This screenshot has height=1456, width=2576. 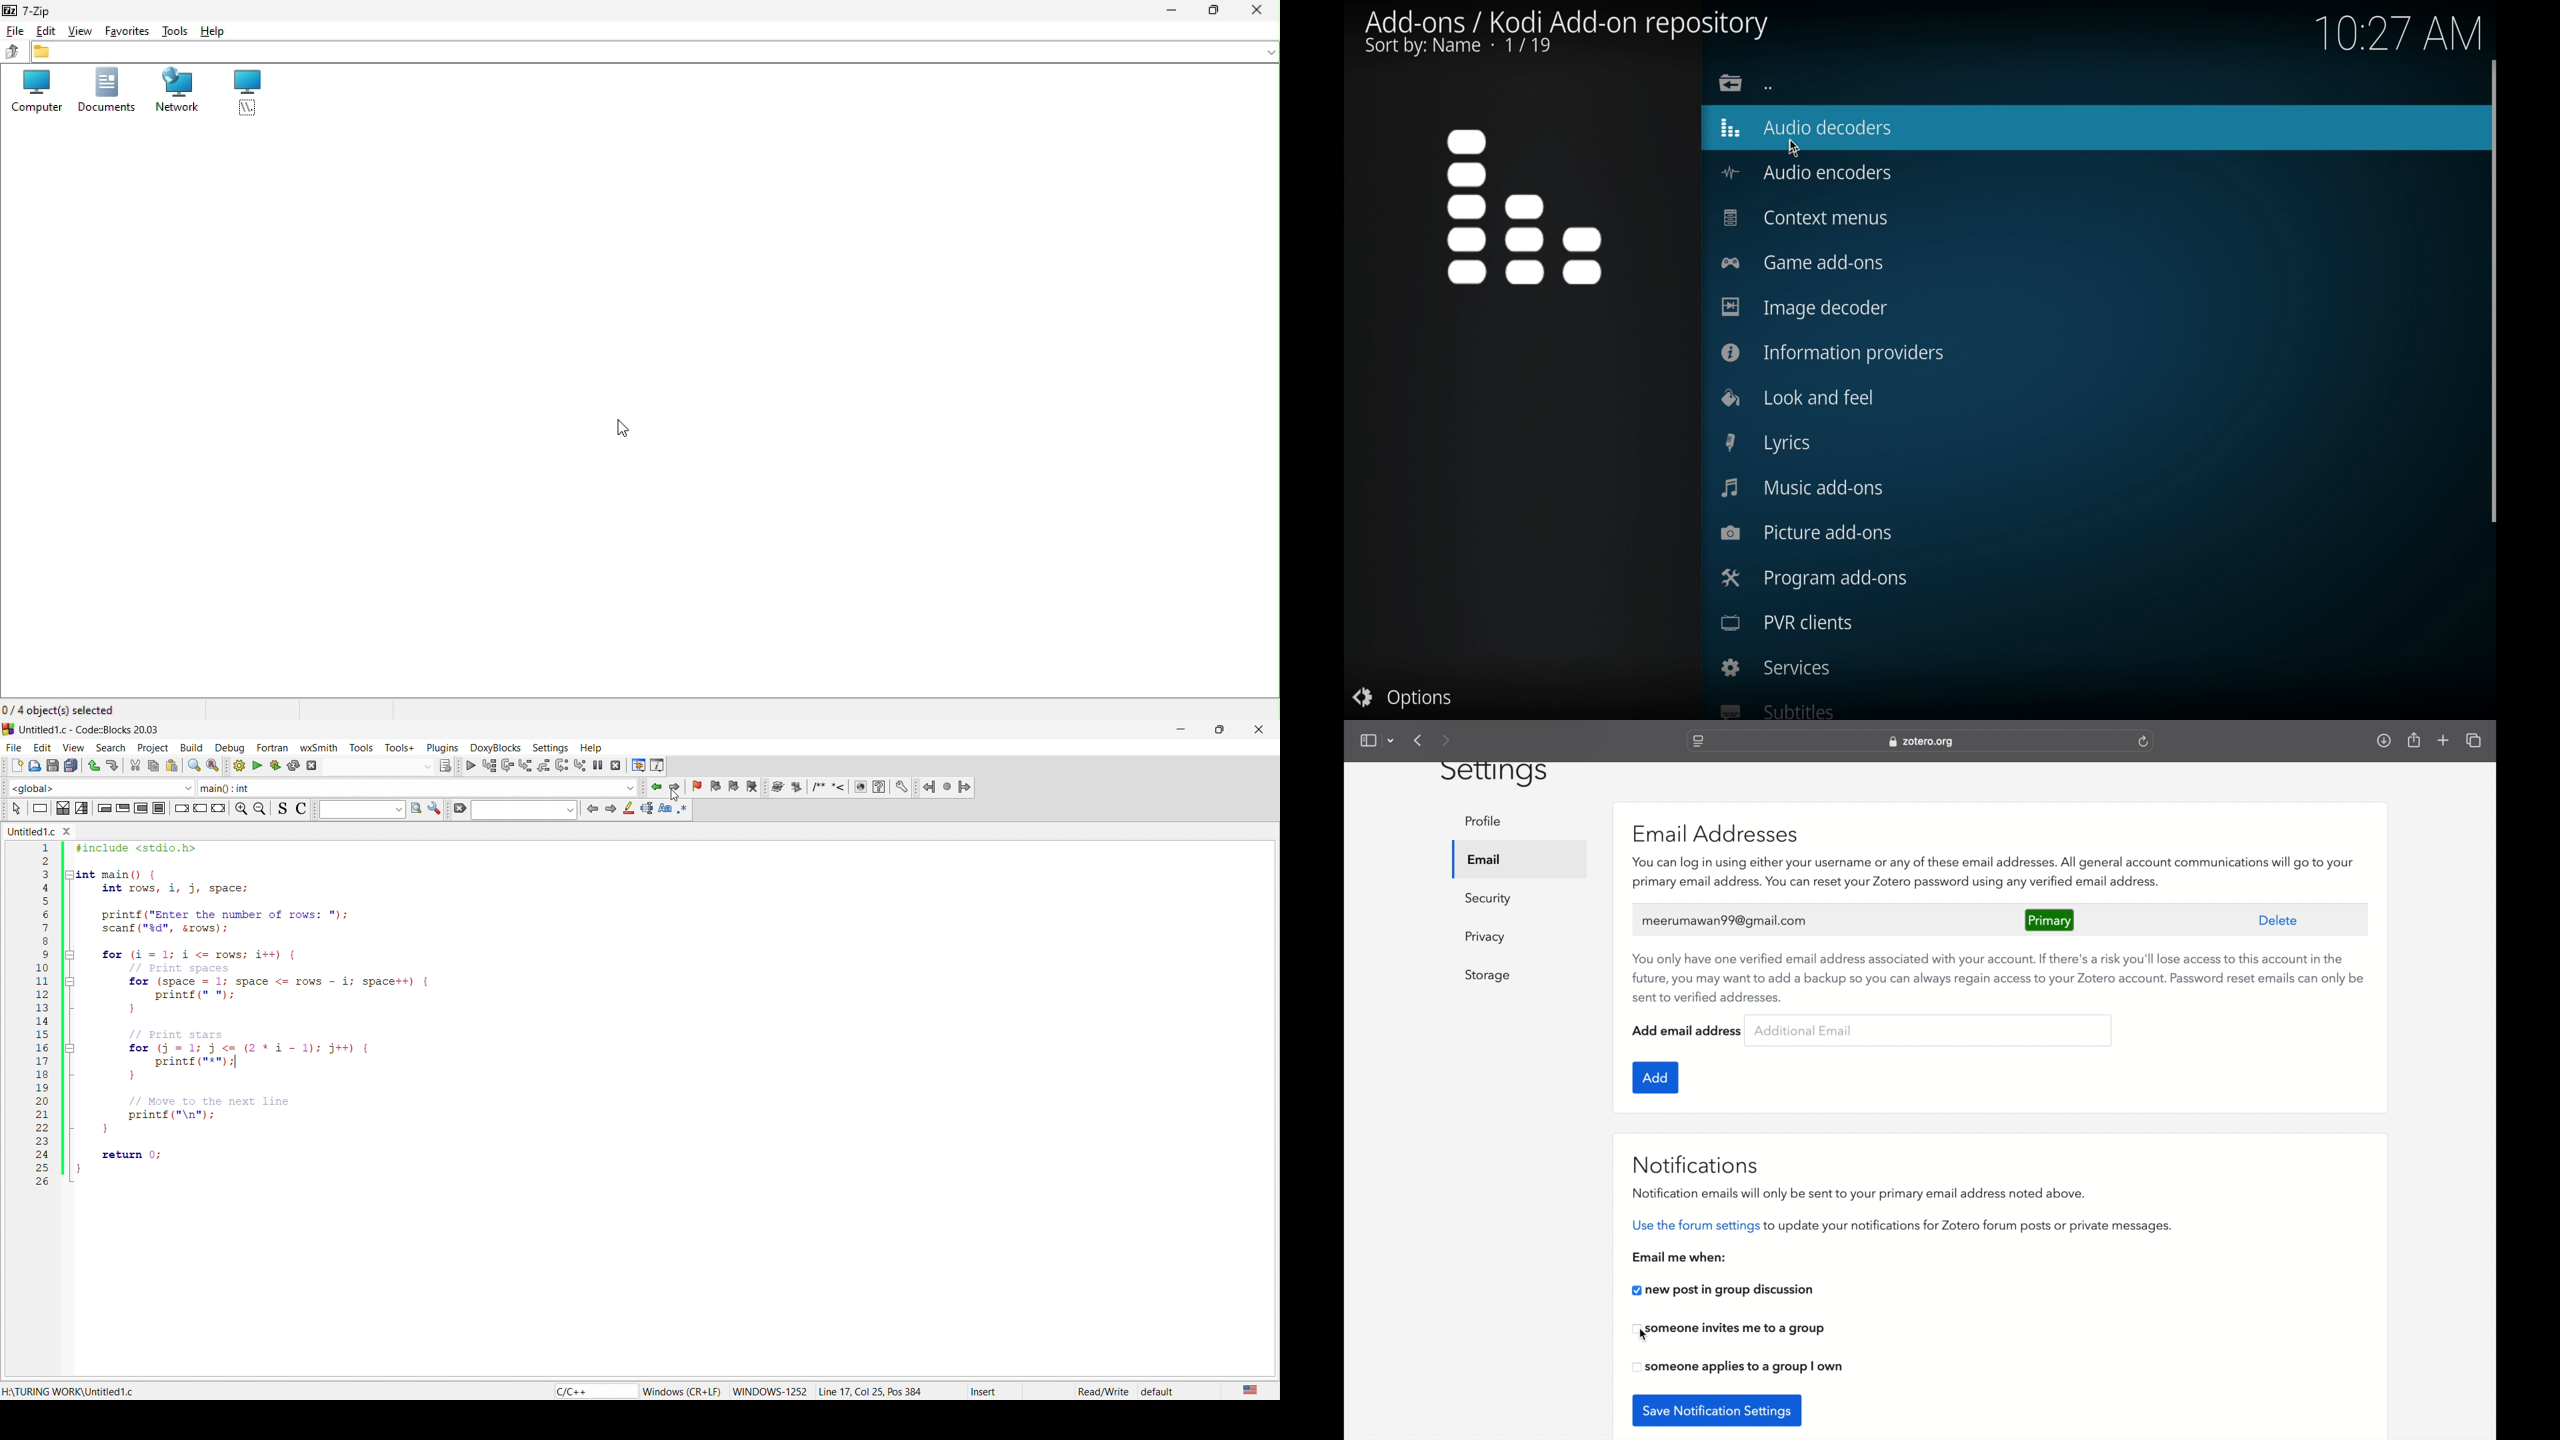 I want to click on function scope, so click(x=98, y=788).